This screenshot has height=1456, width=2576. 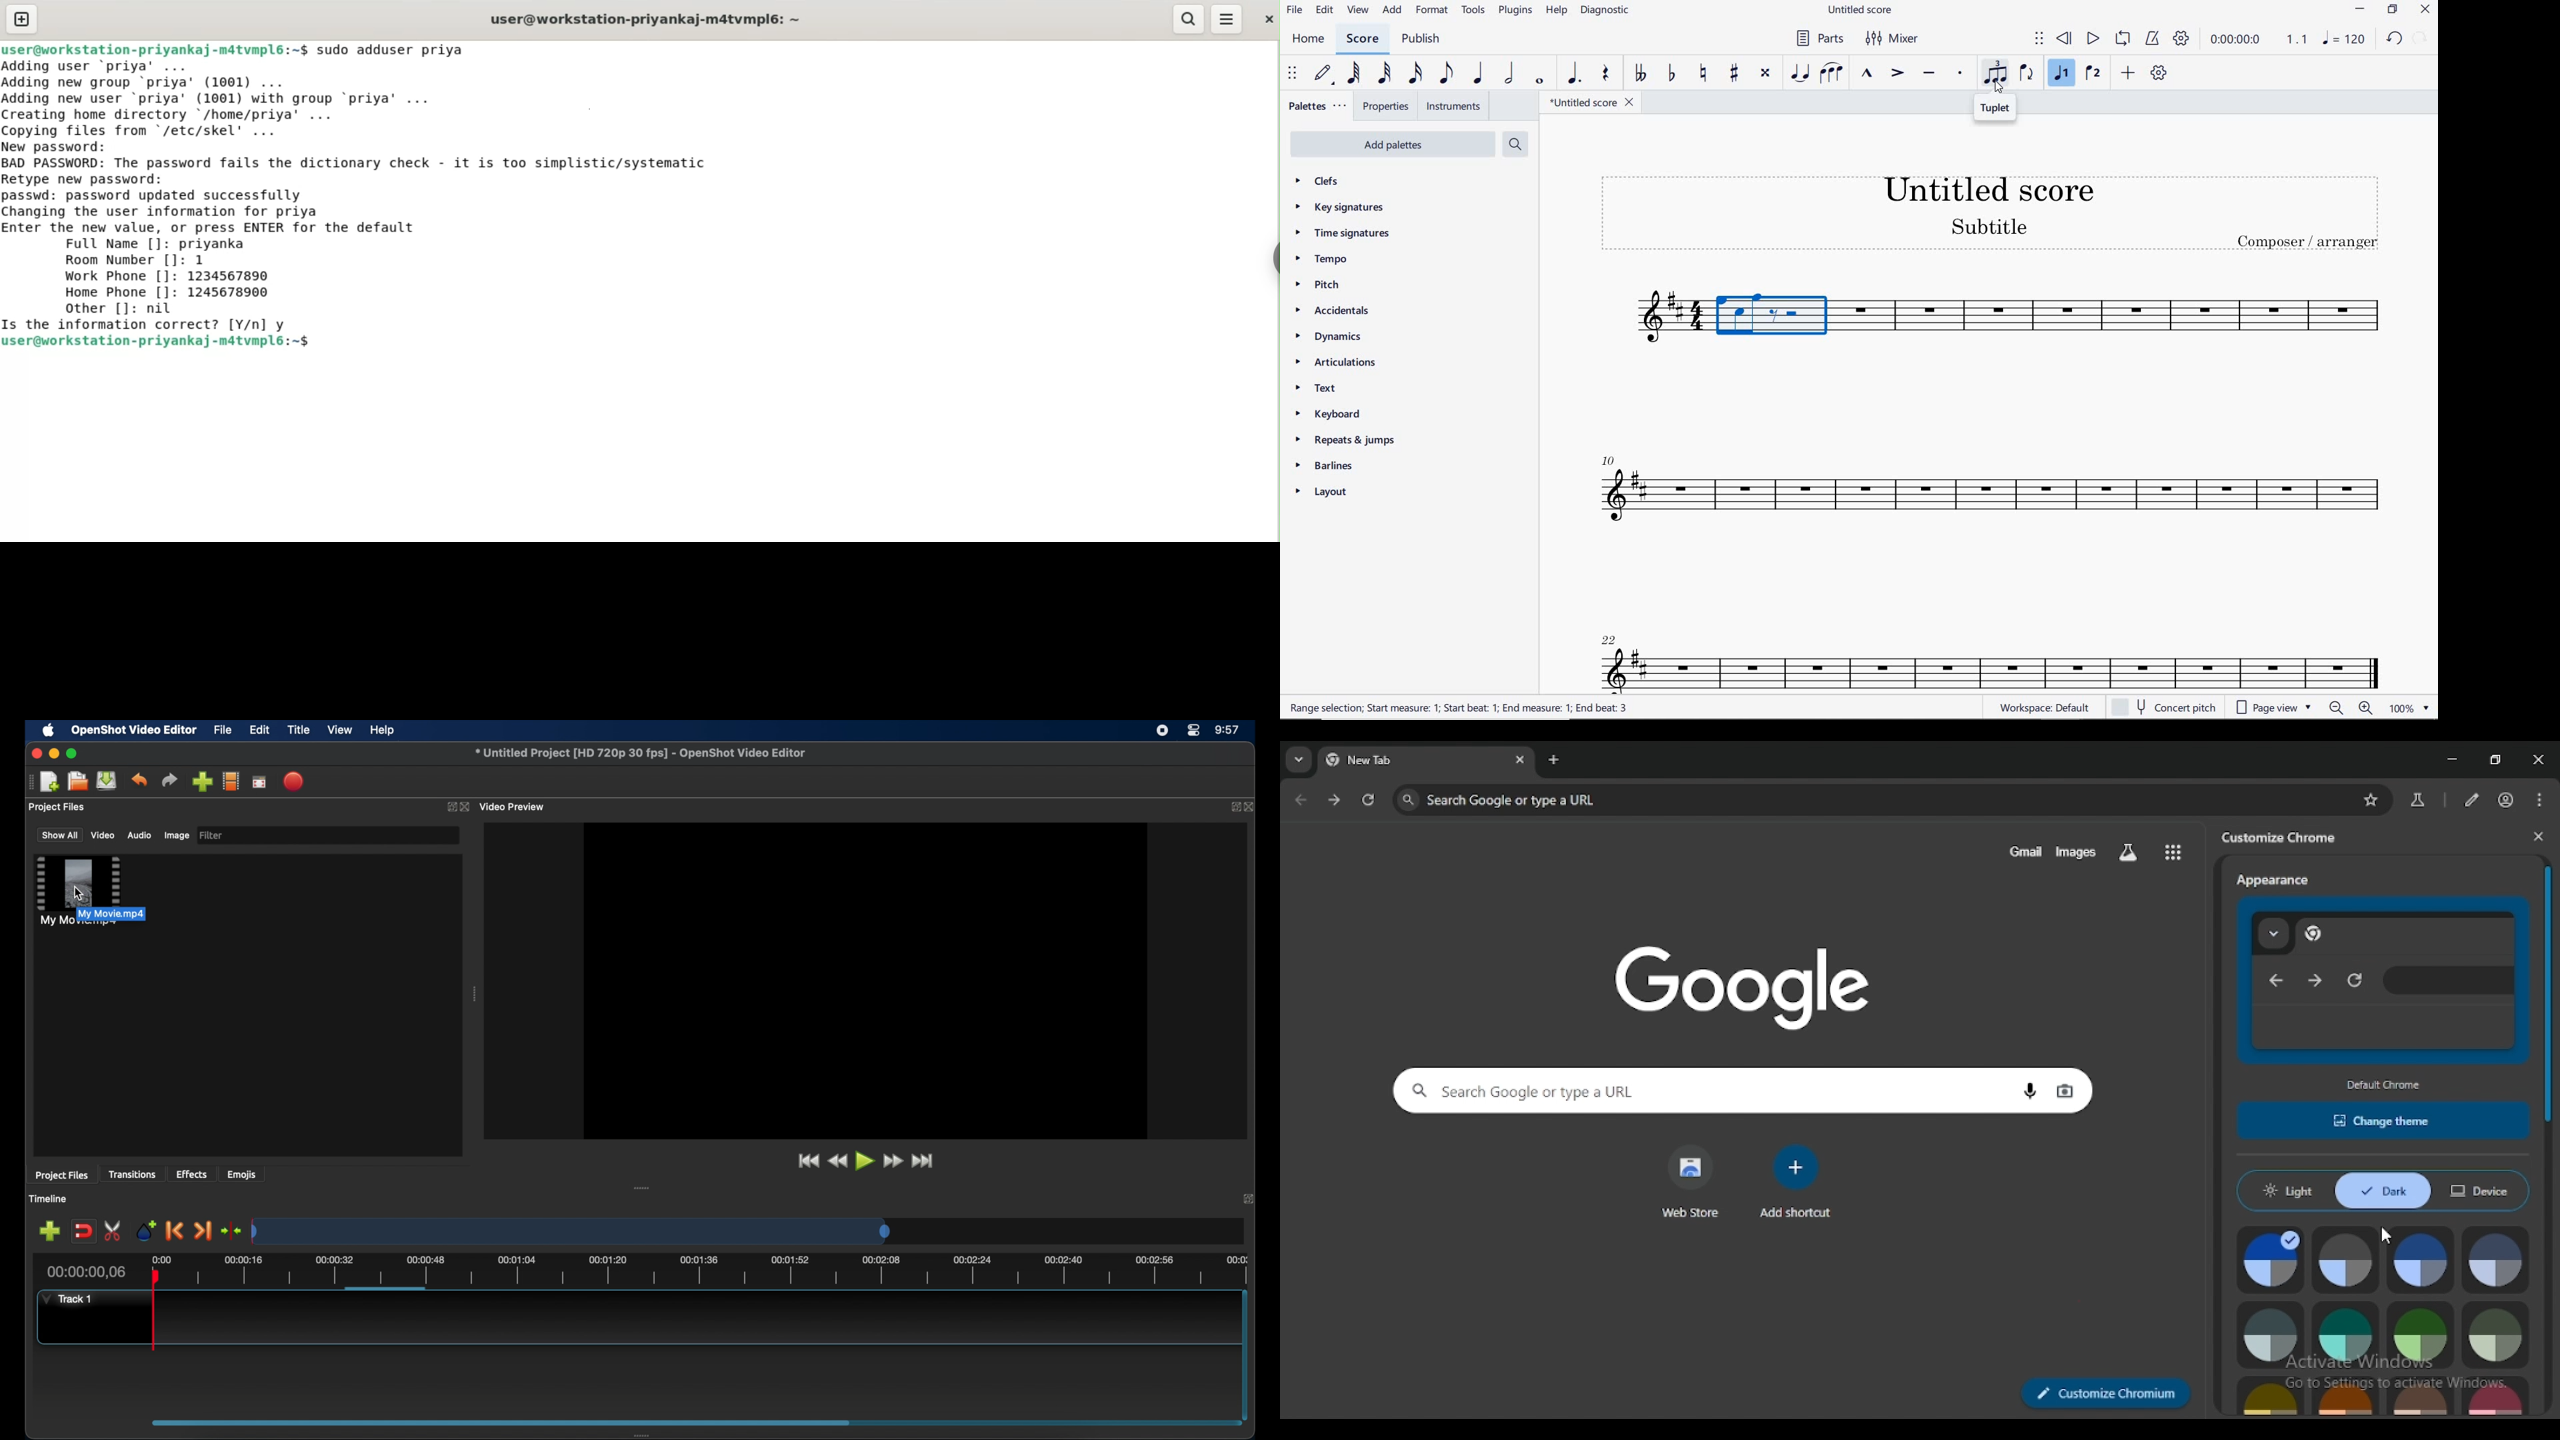 I want to click on CLOSE, so click(x=2425, y=11).